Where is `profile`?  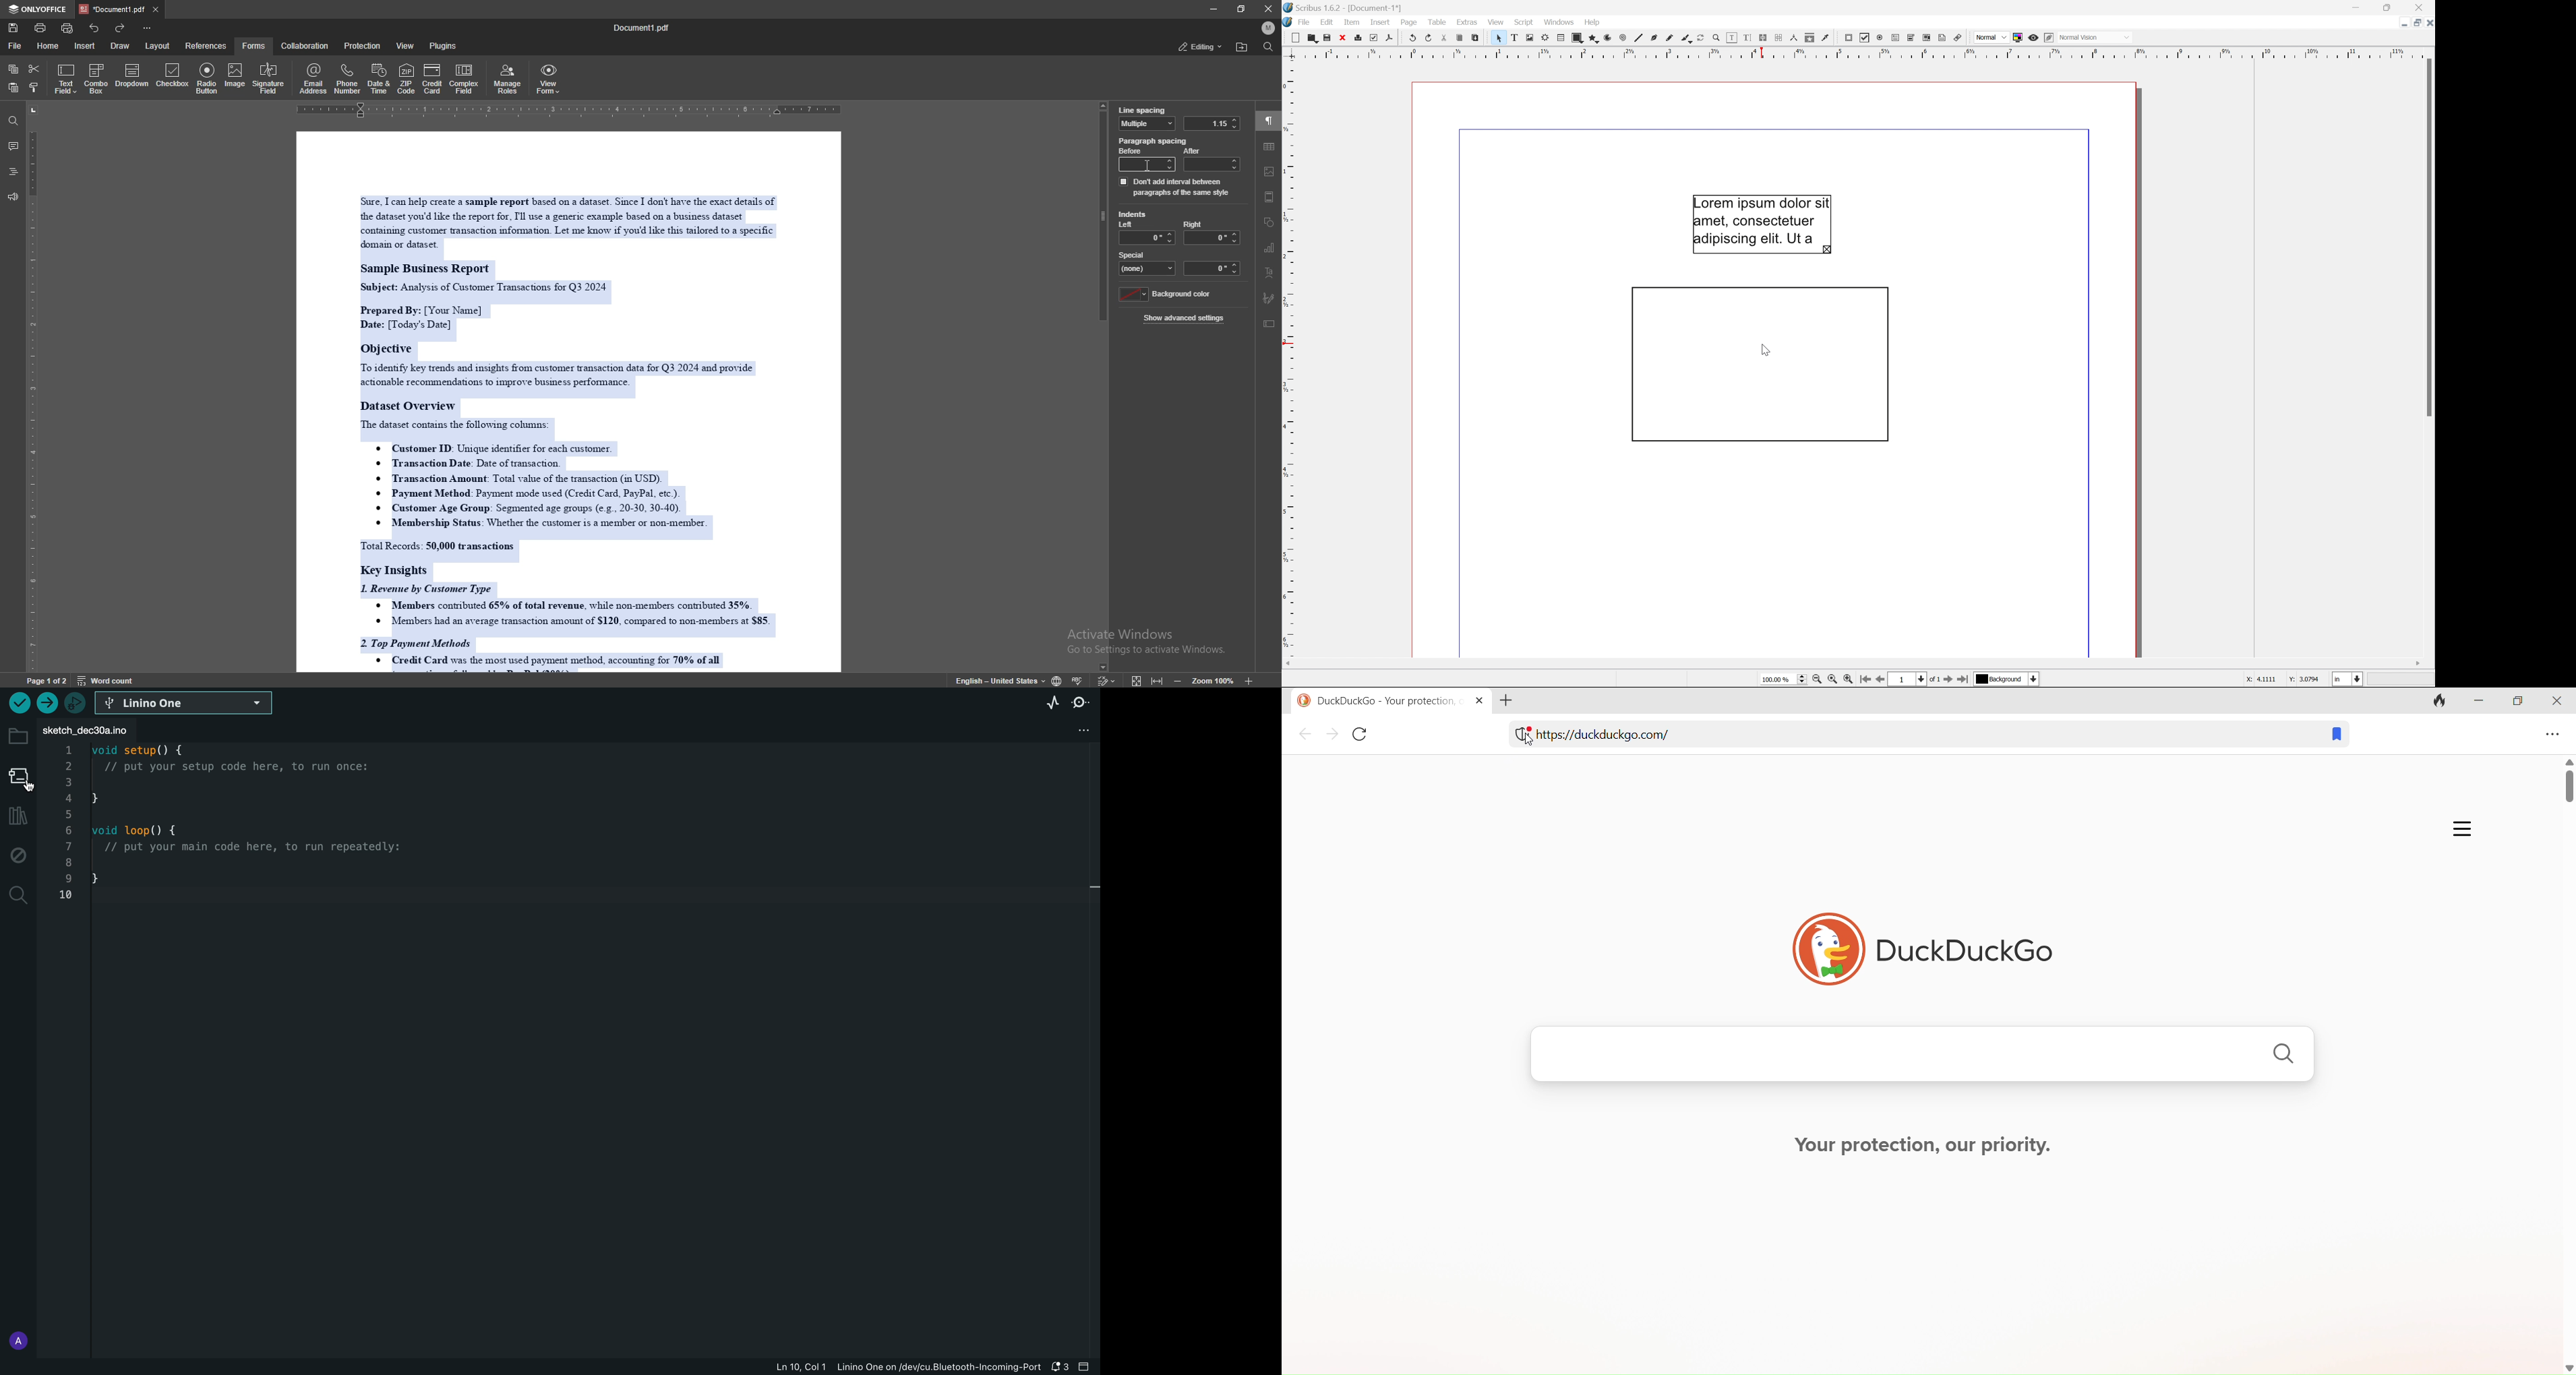 profile is located at coordinates (16, 1338).